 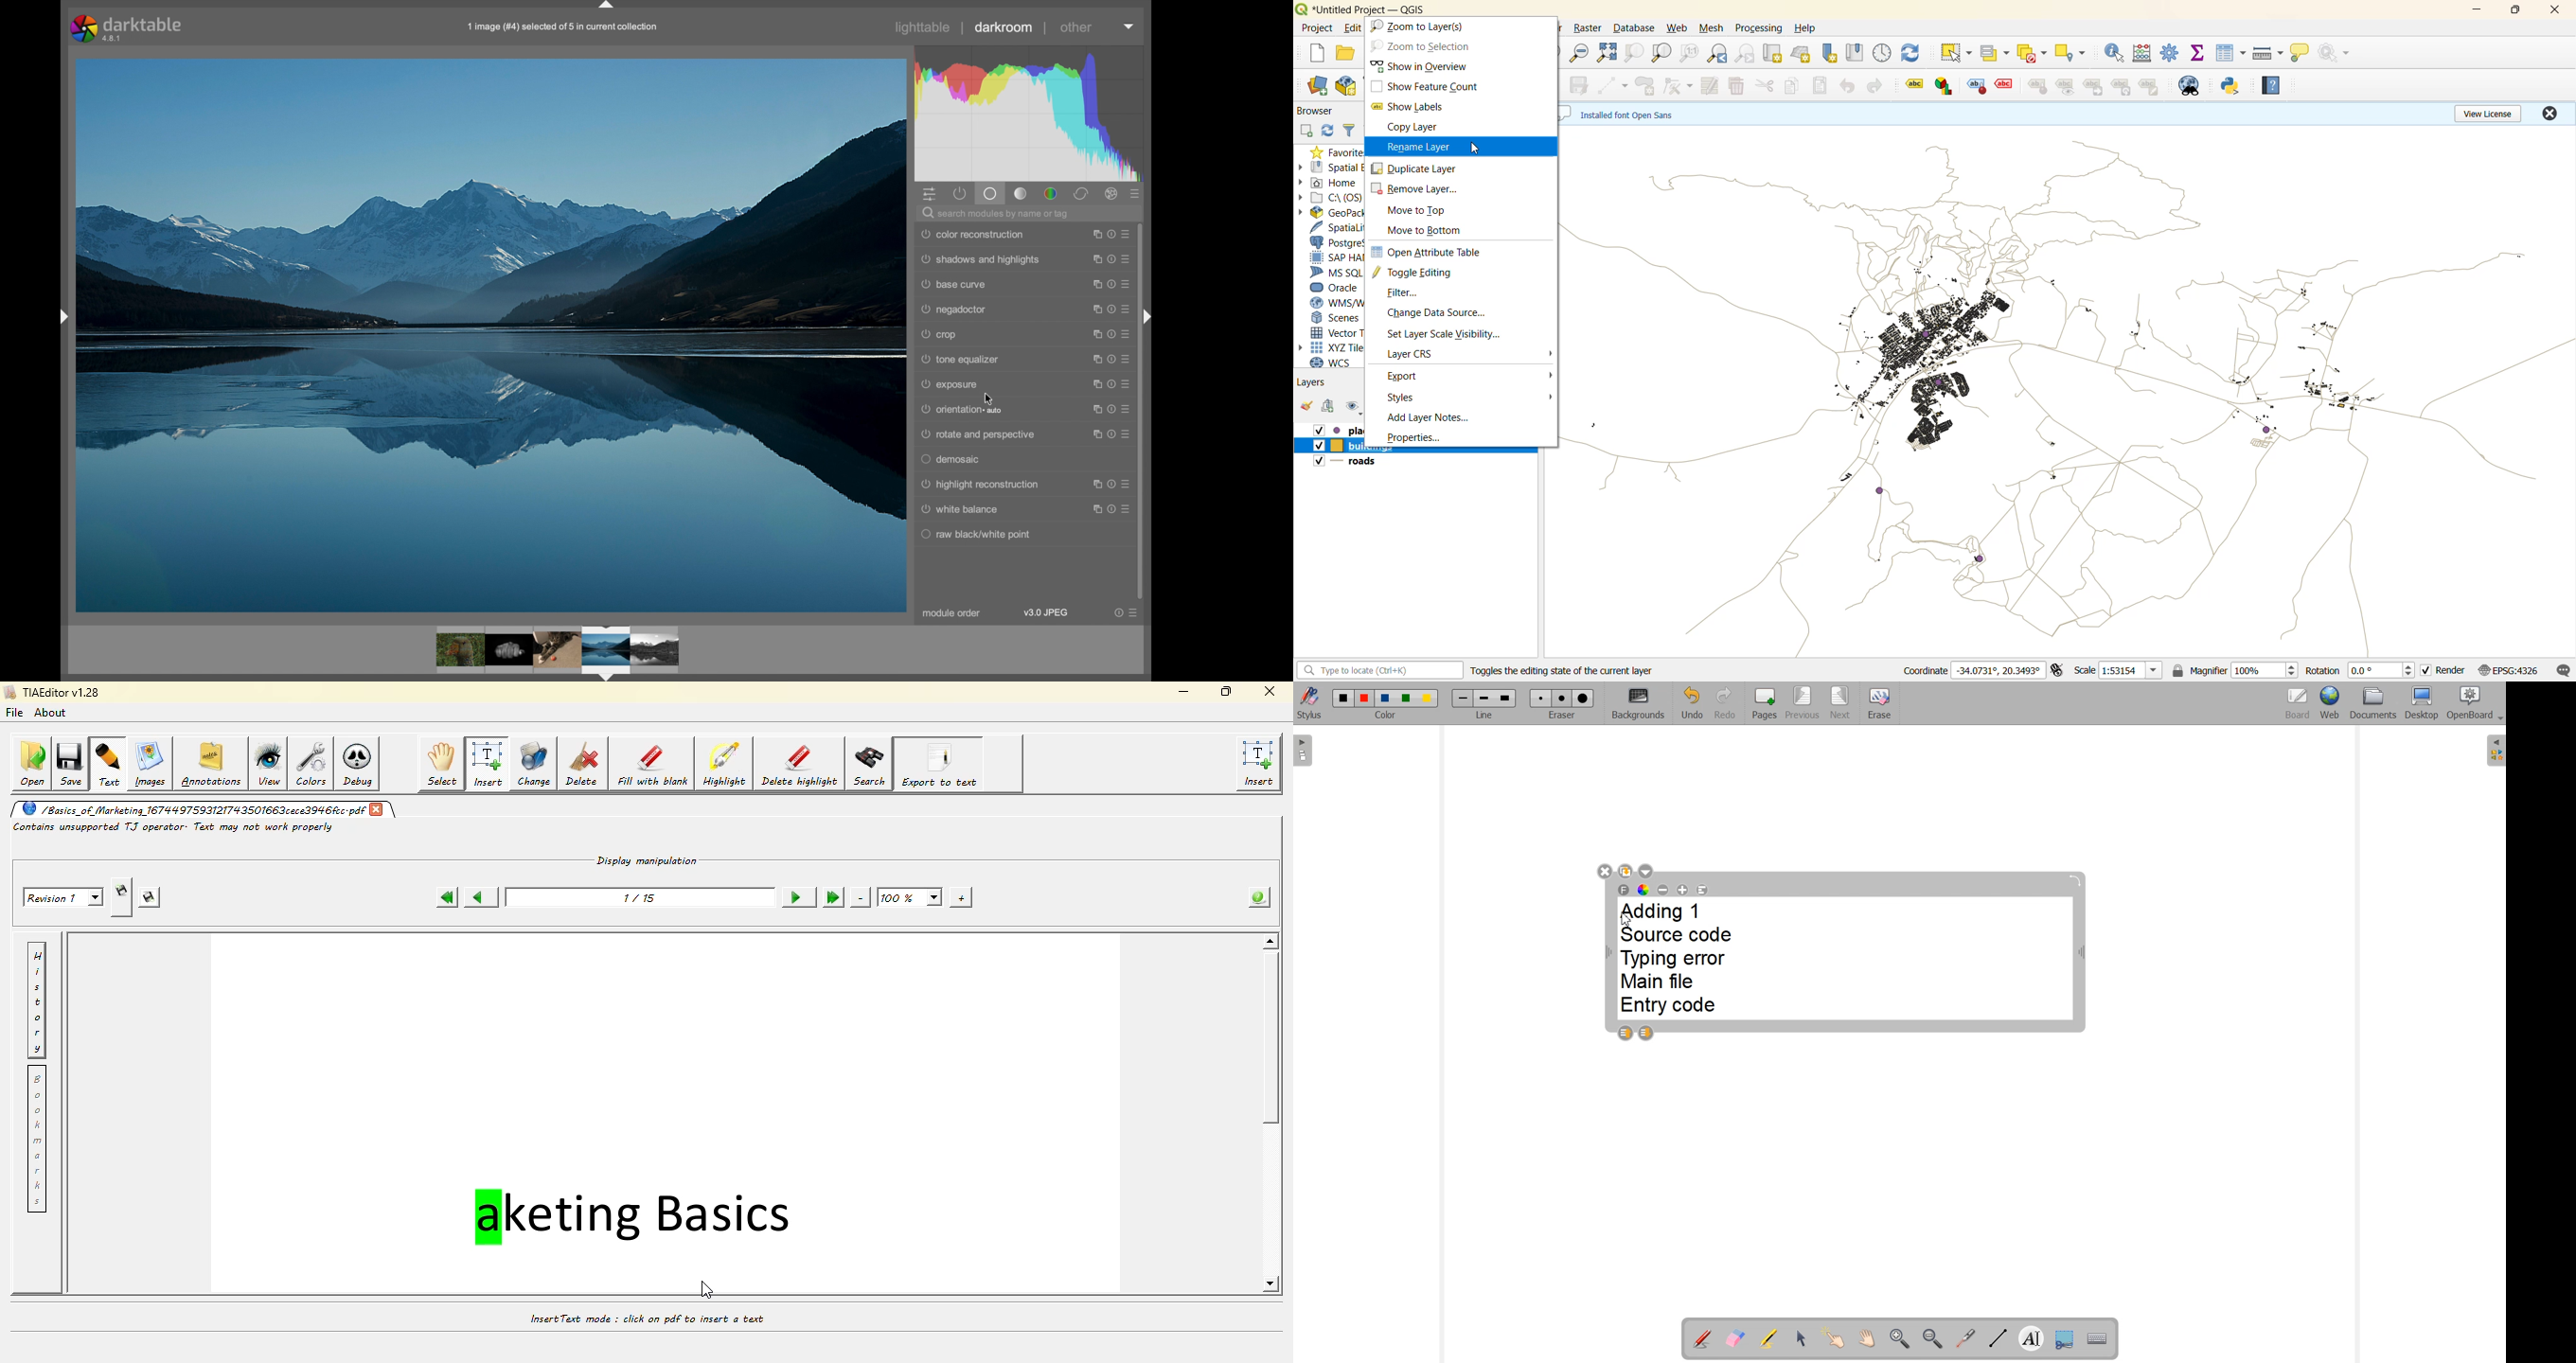 What do you see at coordinates (952, 613) in the screenshot?
I see `module order` at bounding box center [952, 613].